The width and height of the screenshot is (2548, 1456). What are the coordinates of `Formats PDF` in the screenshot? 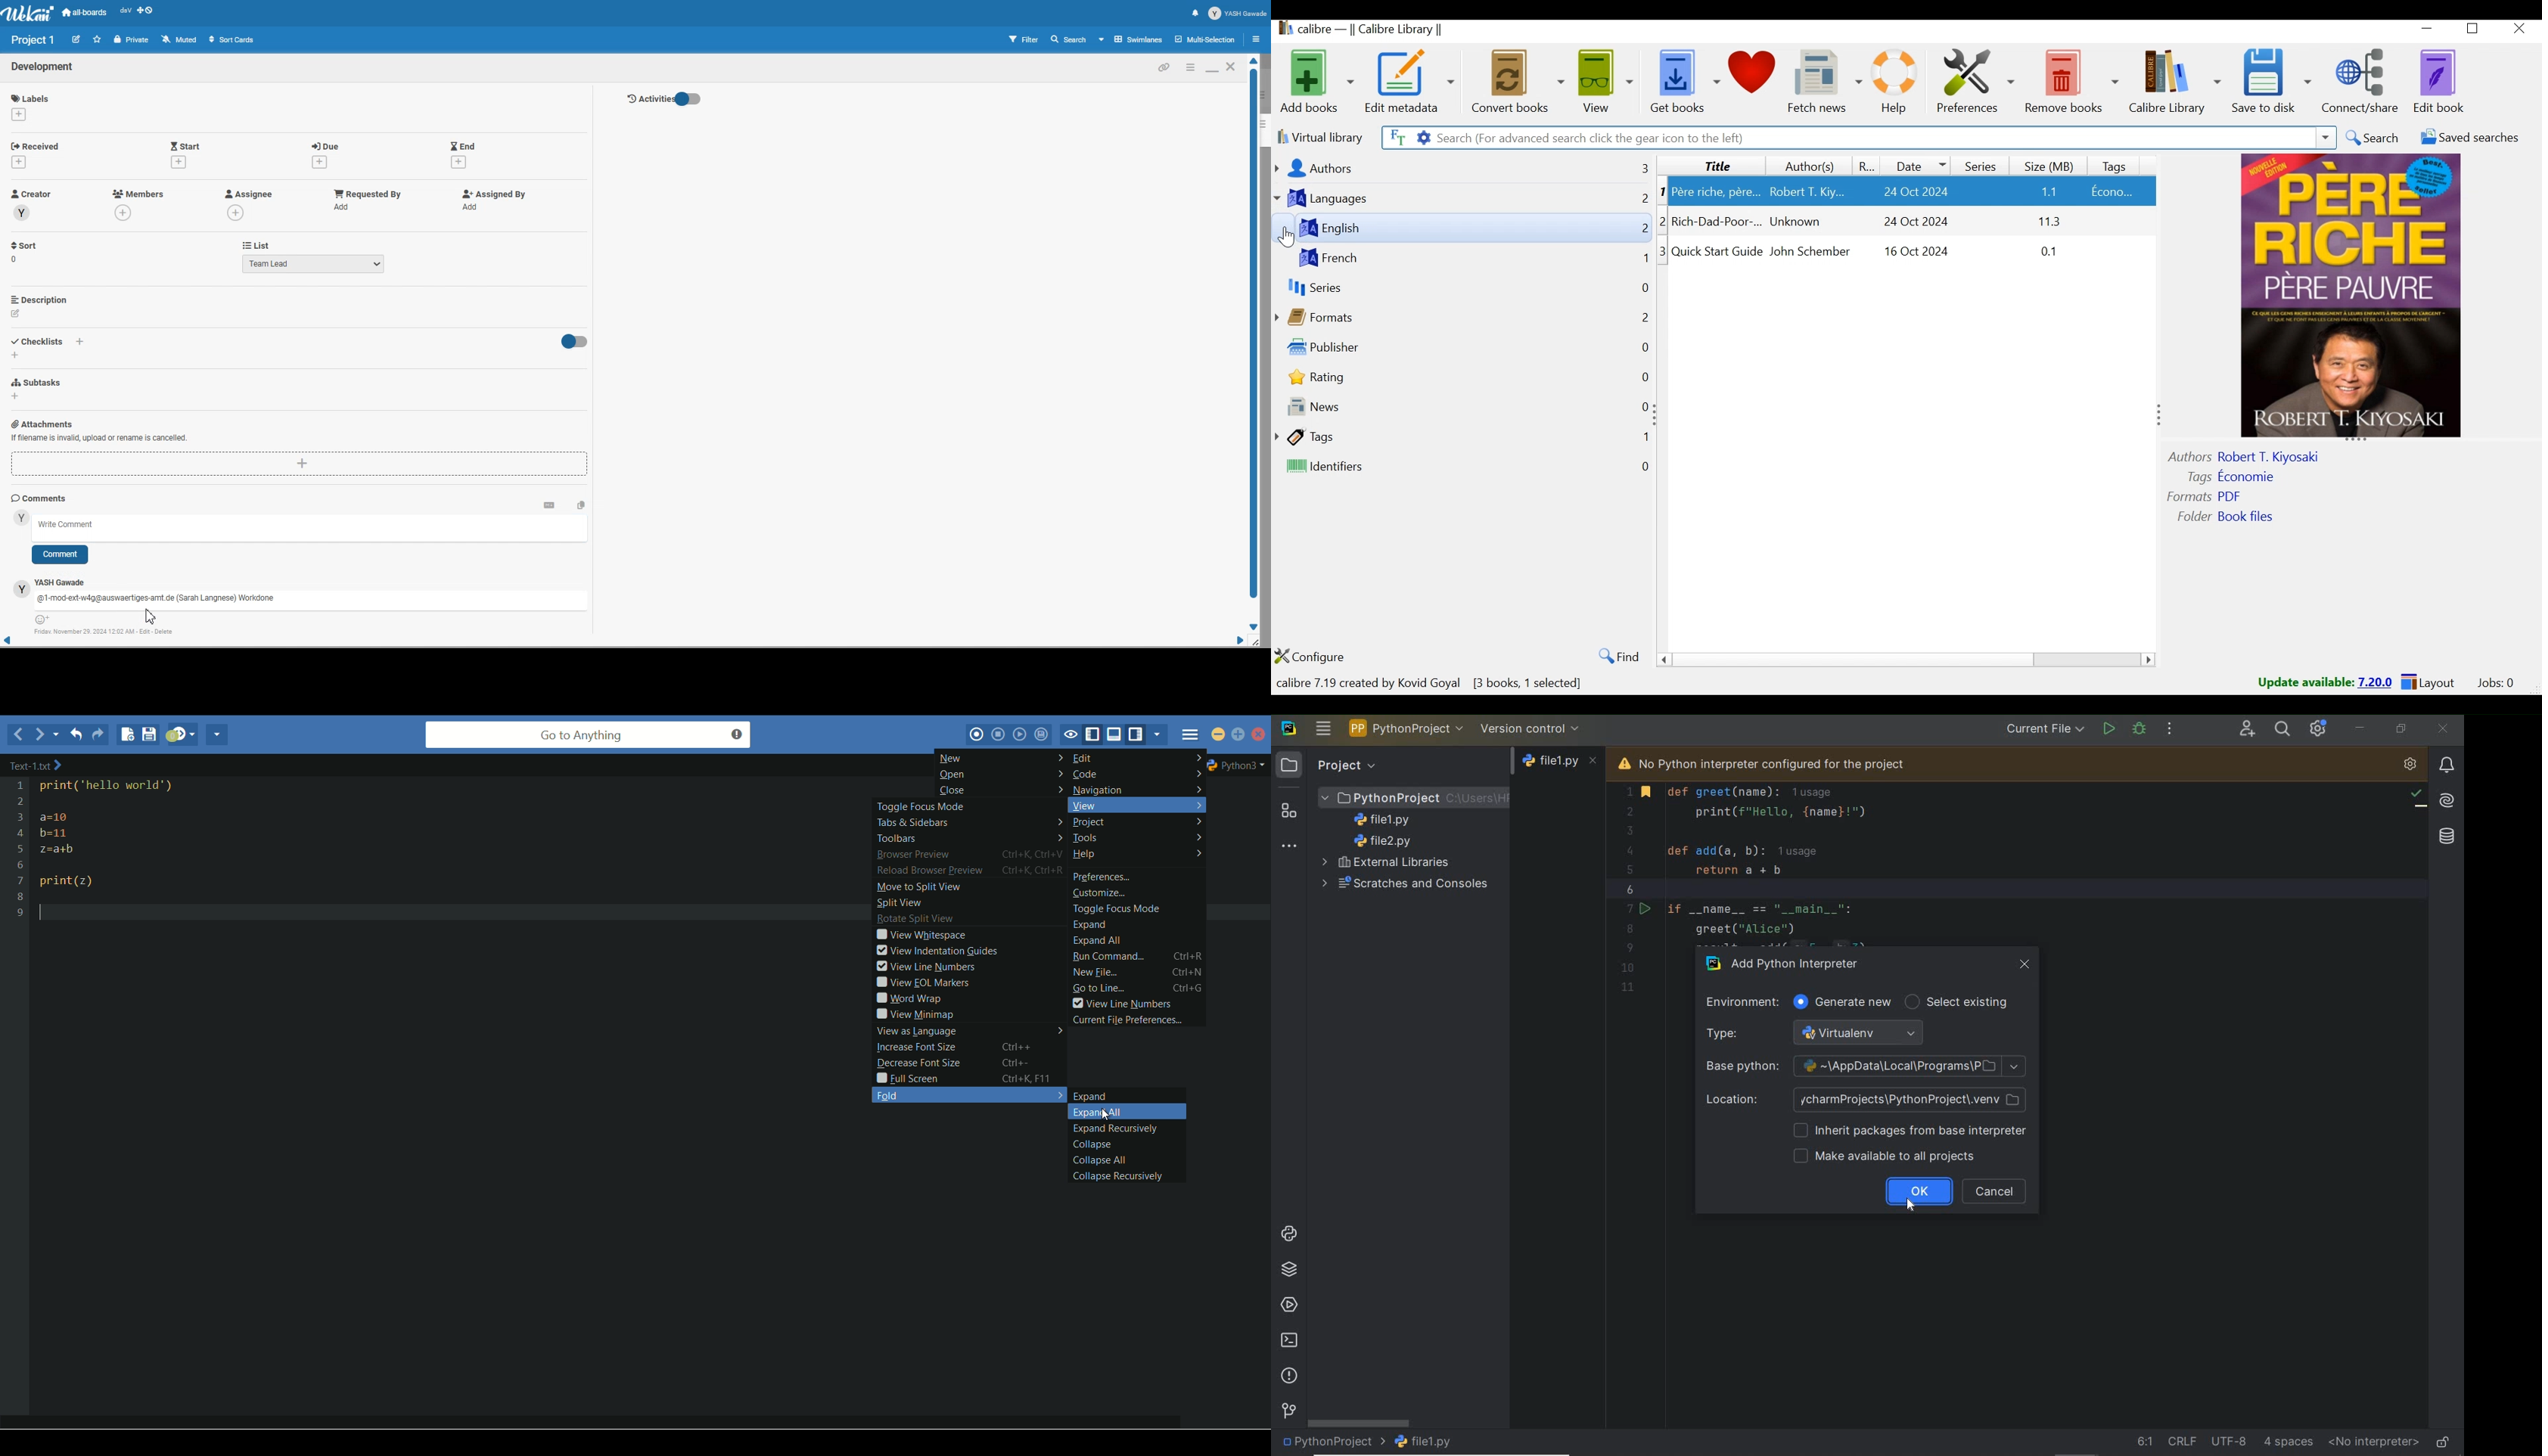 It's located at (2206, 495).